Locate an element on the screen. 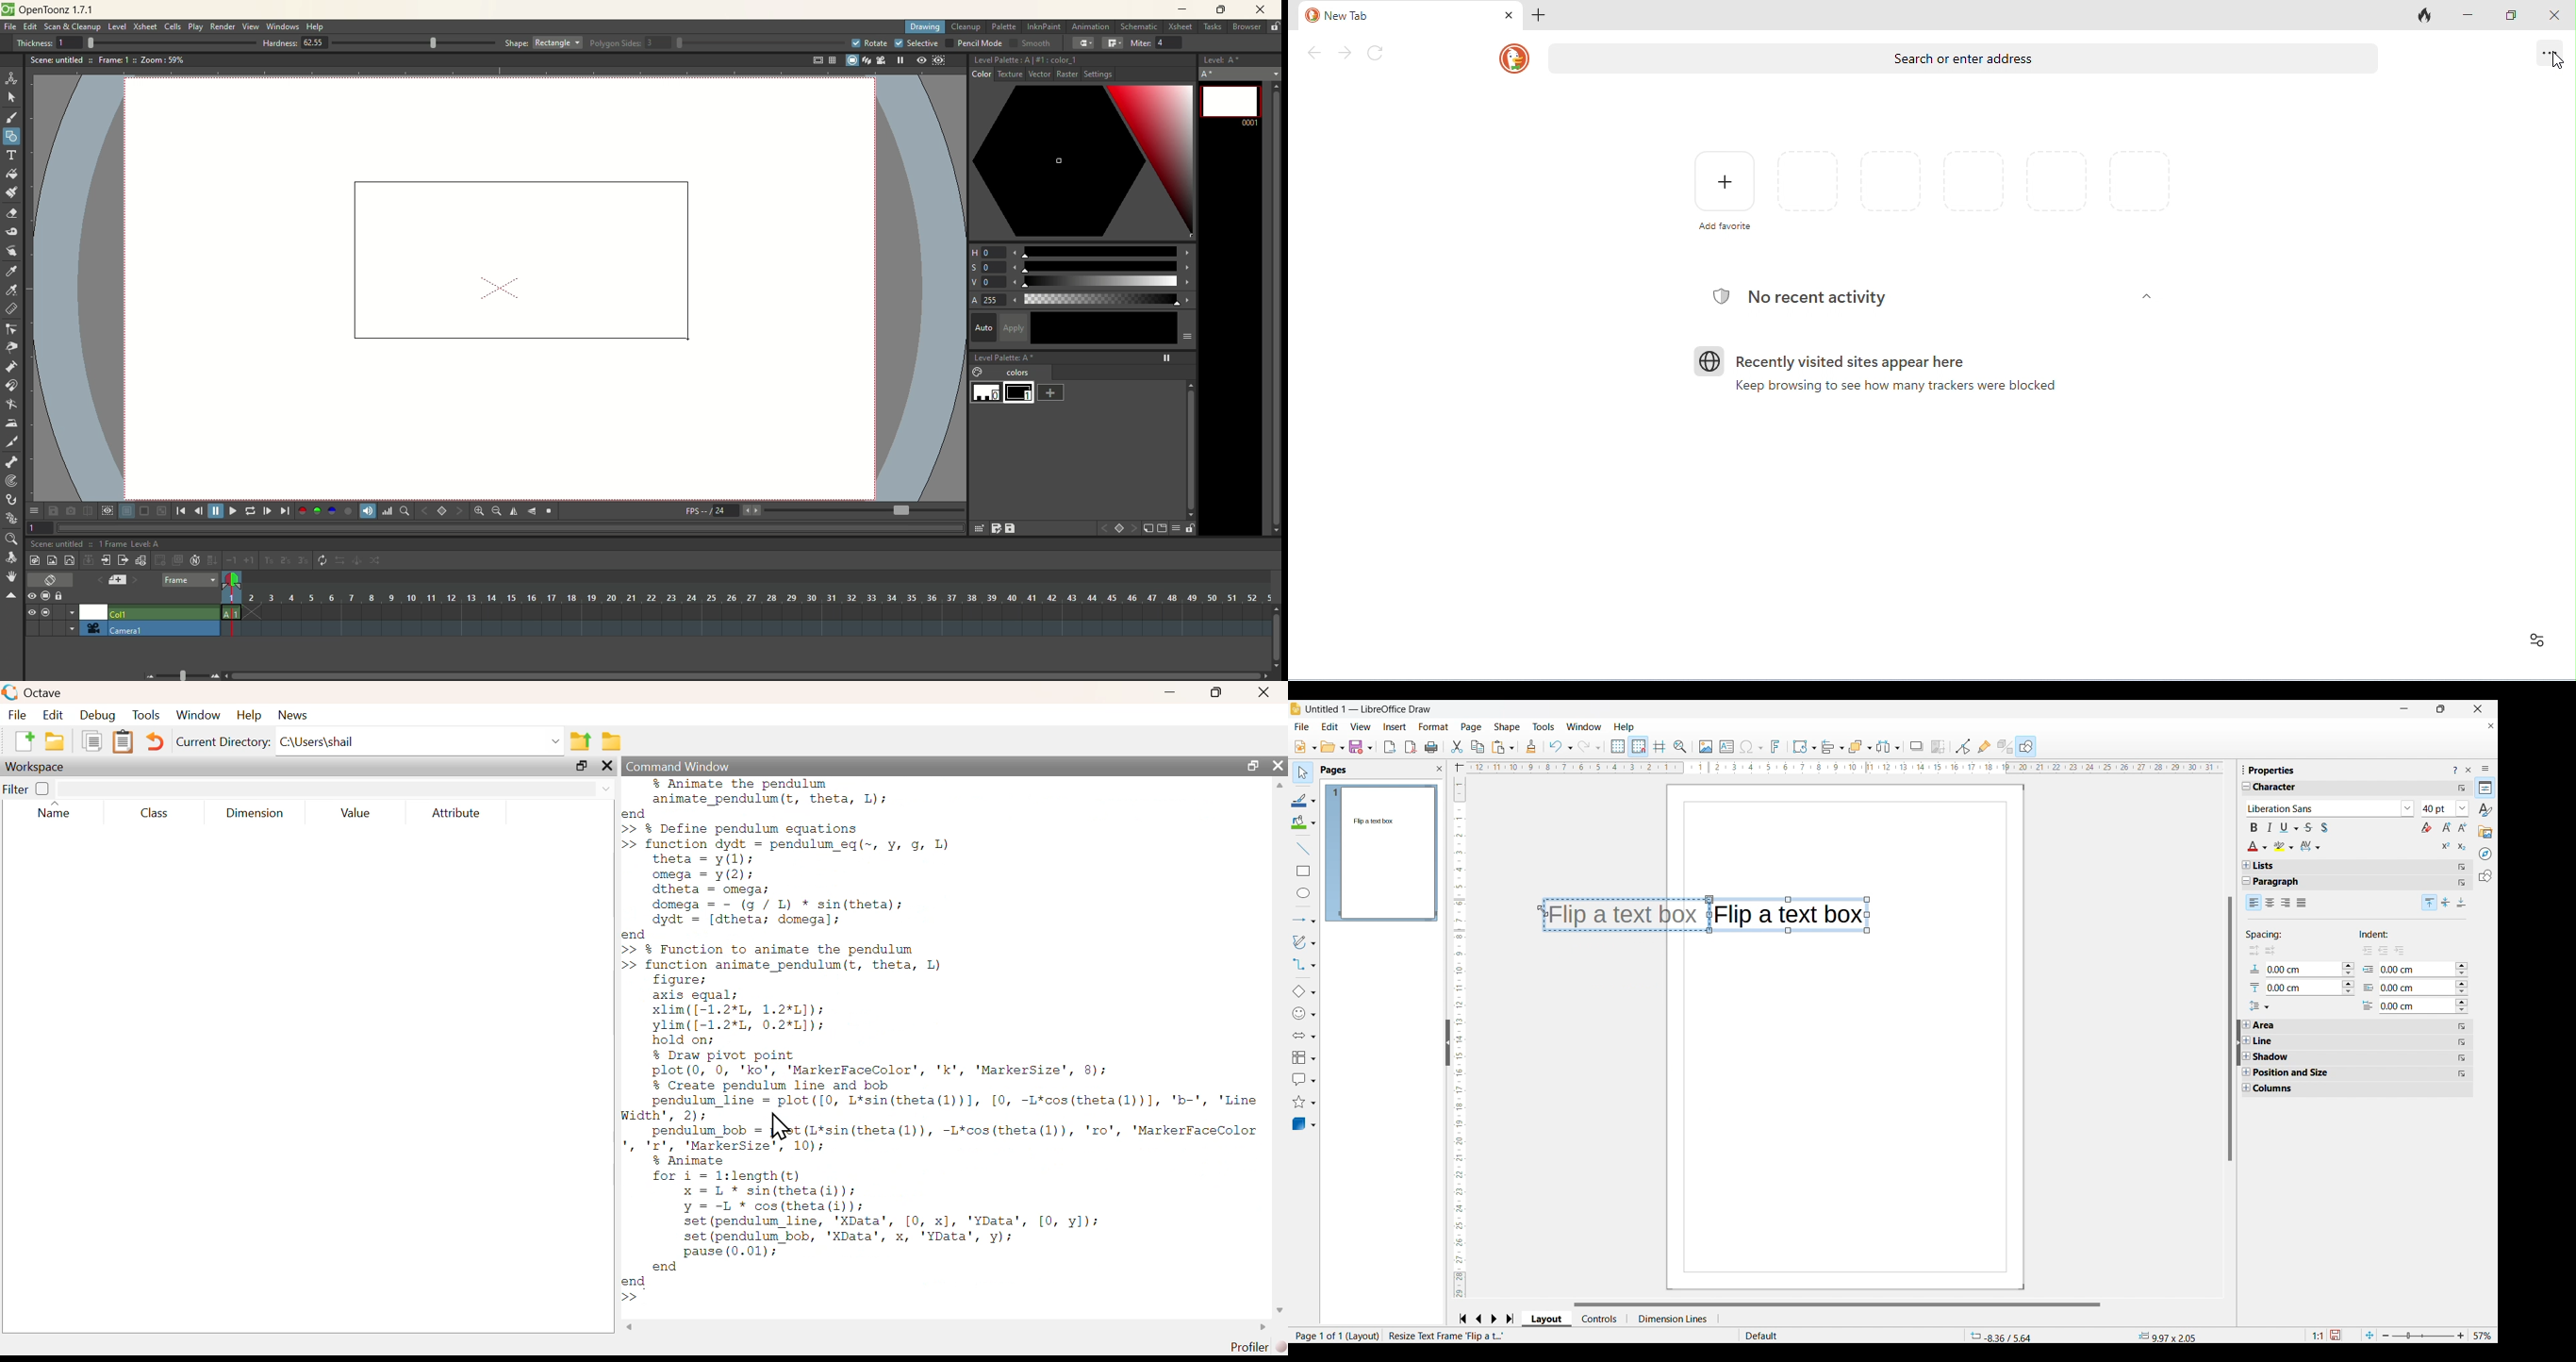 This screenshot has height=1372, width=2576. Zoom and pan is located at coordinates (1681, 747).